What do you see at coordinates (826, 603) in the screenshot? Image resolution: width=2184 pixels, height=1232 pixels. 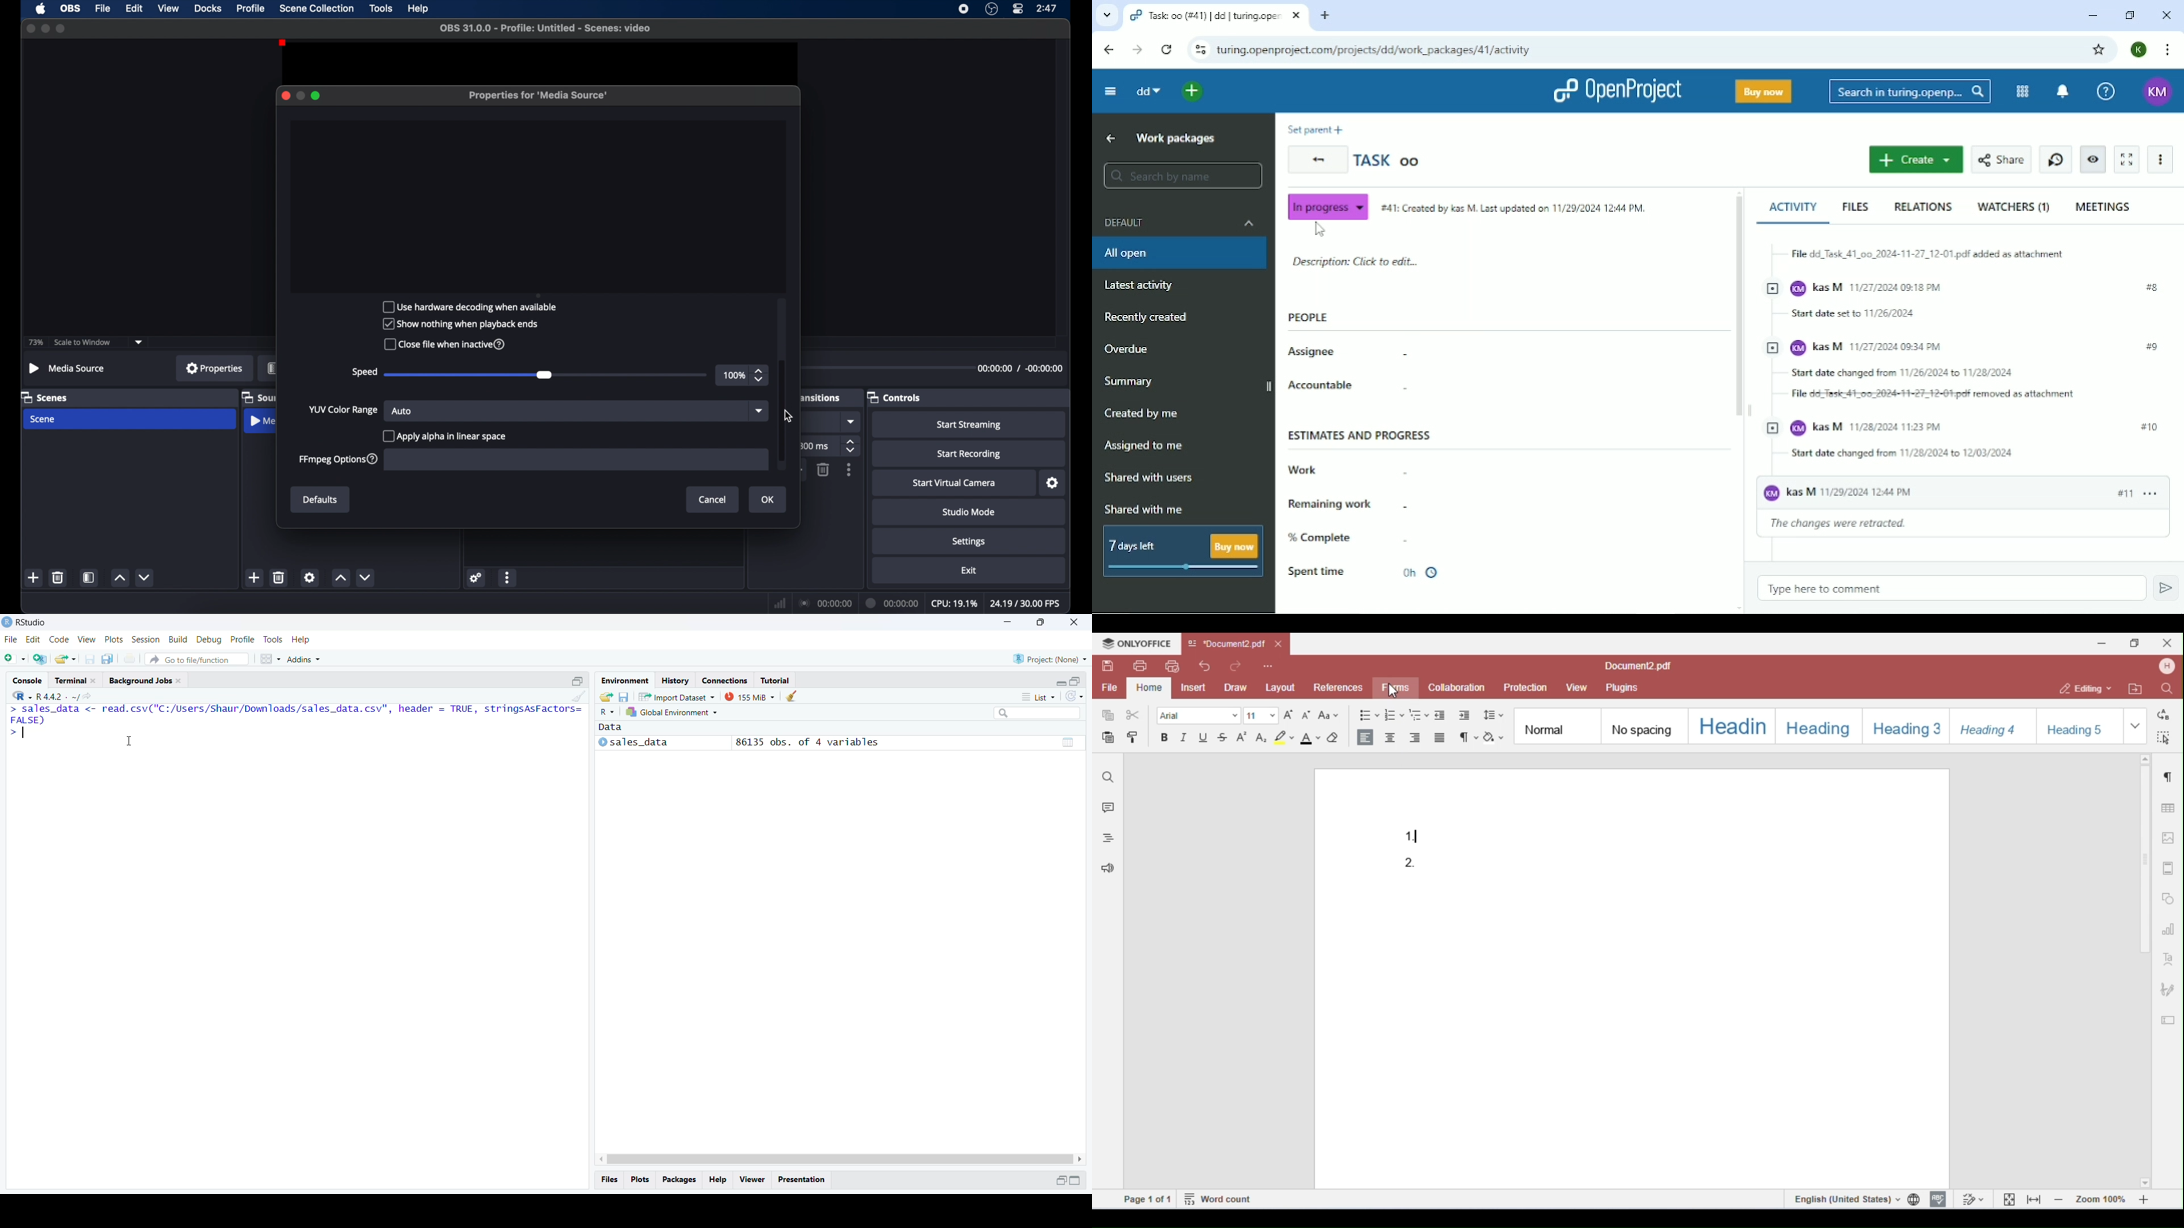 I see `connection` at bounding box center [826, 603].